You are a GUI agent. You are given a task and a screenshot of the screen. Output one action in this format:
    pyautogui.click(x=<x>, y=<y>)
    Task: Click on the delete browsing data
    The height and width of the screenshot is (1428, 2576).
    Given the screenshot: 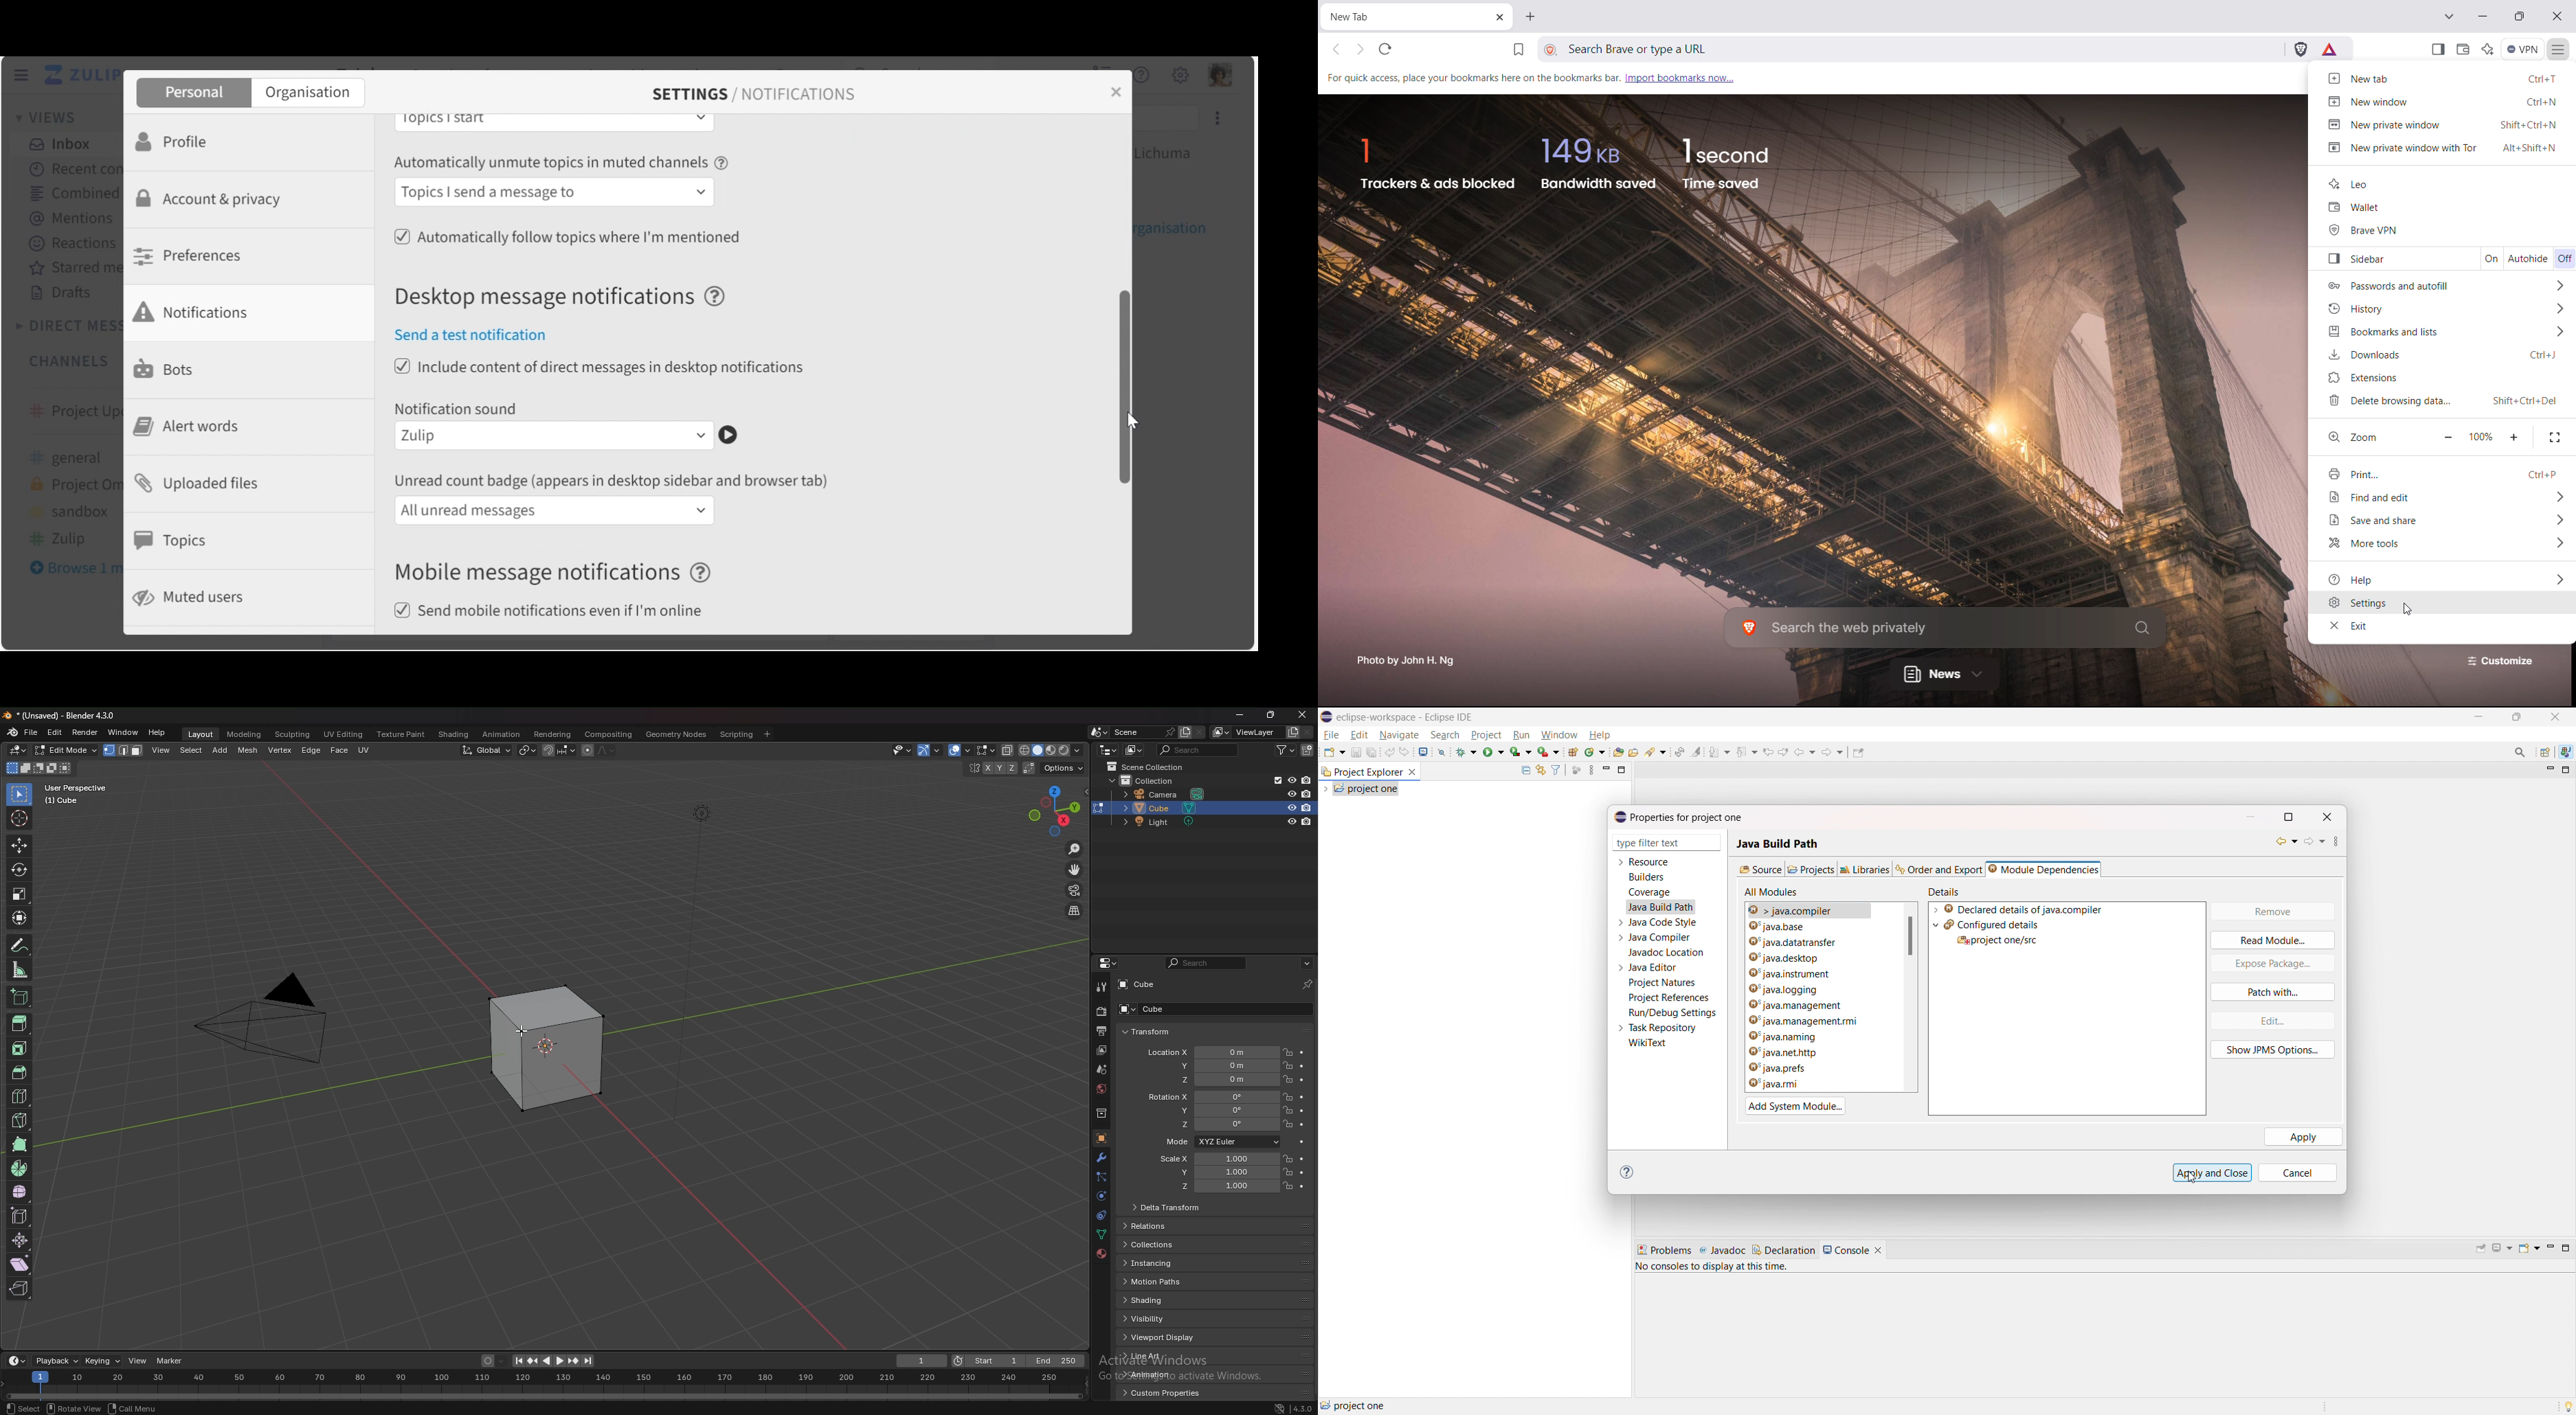 What is the action you would take?
    pyautogui.click(x=2446, y=401)
    